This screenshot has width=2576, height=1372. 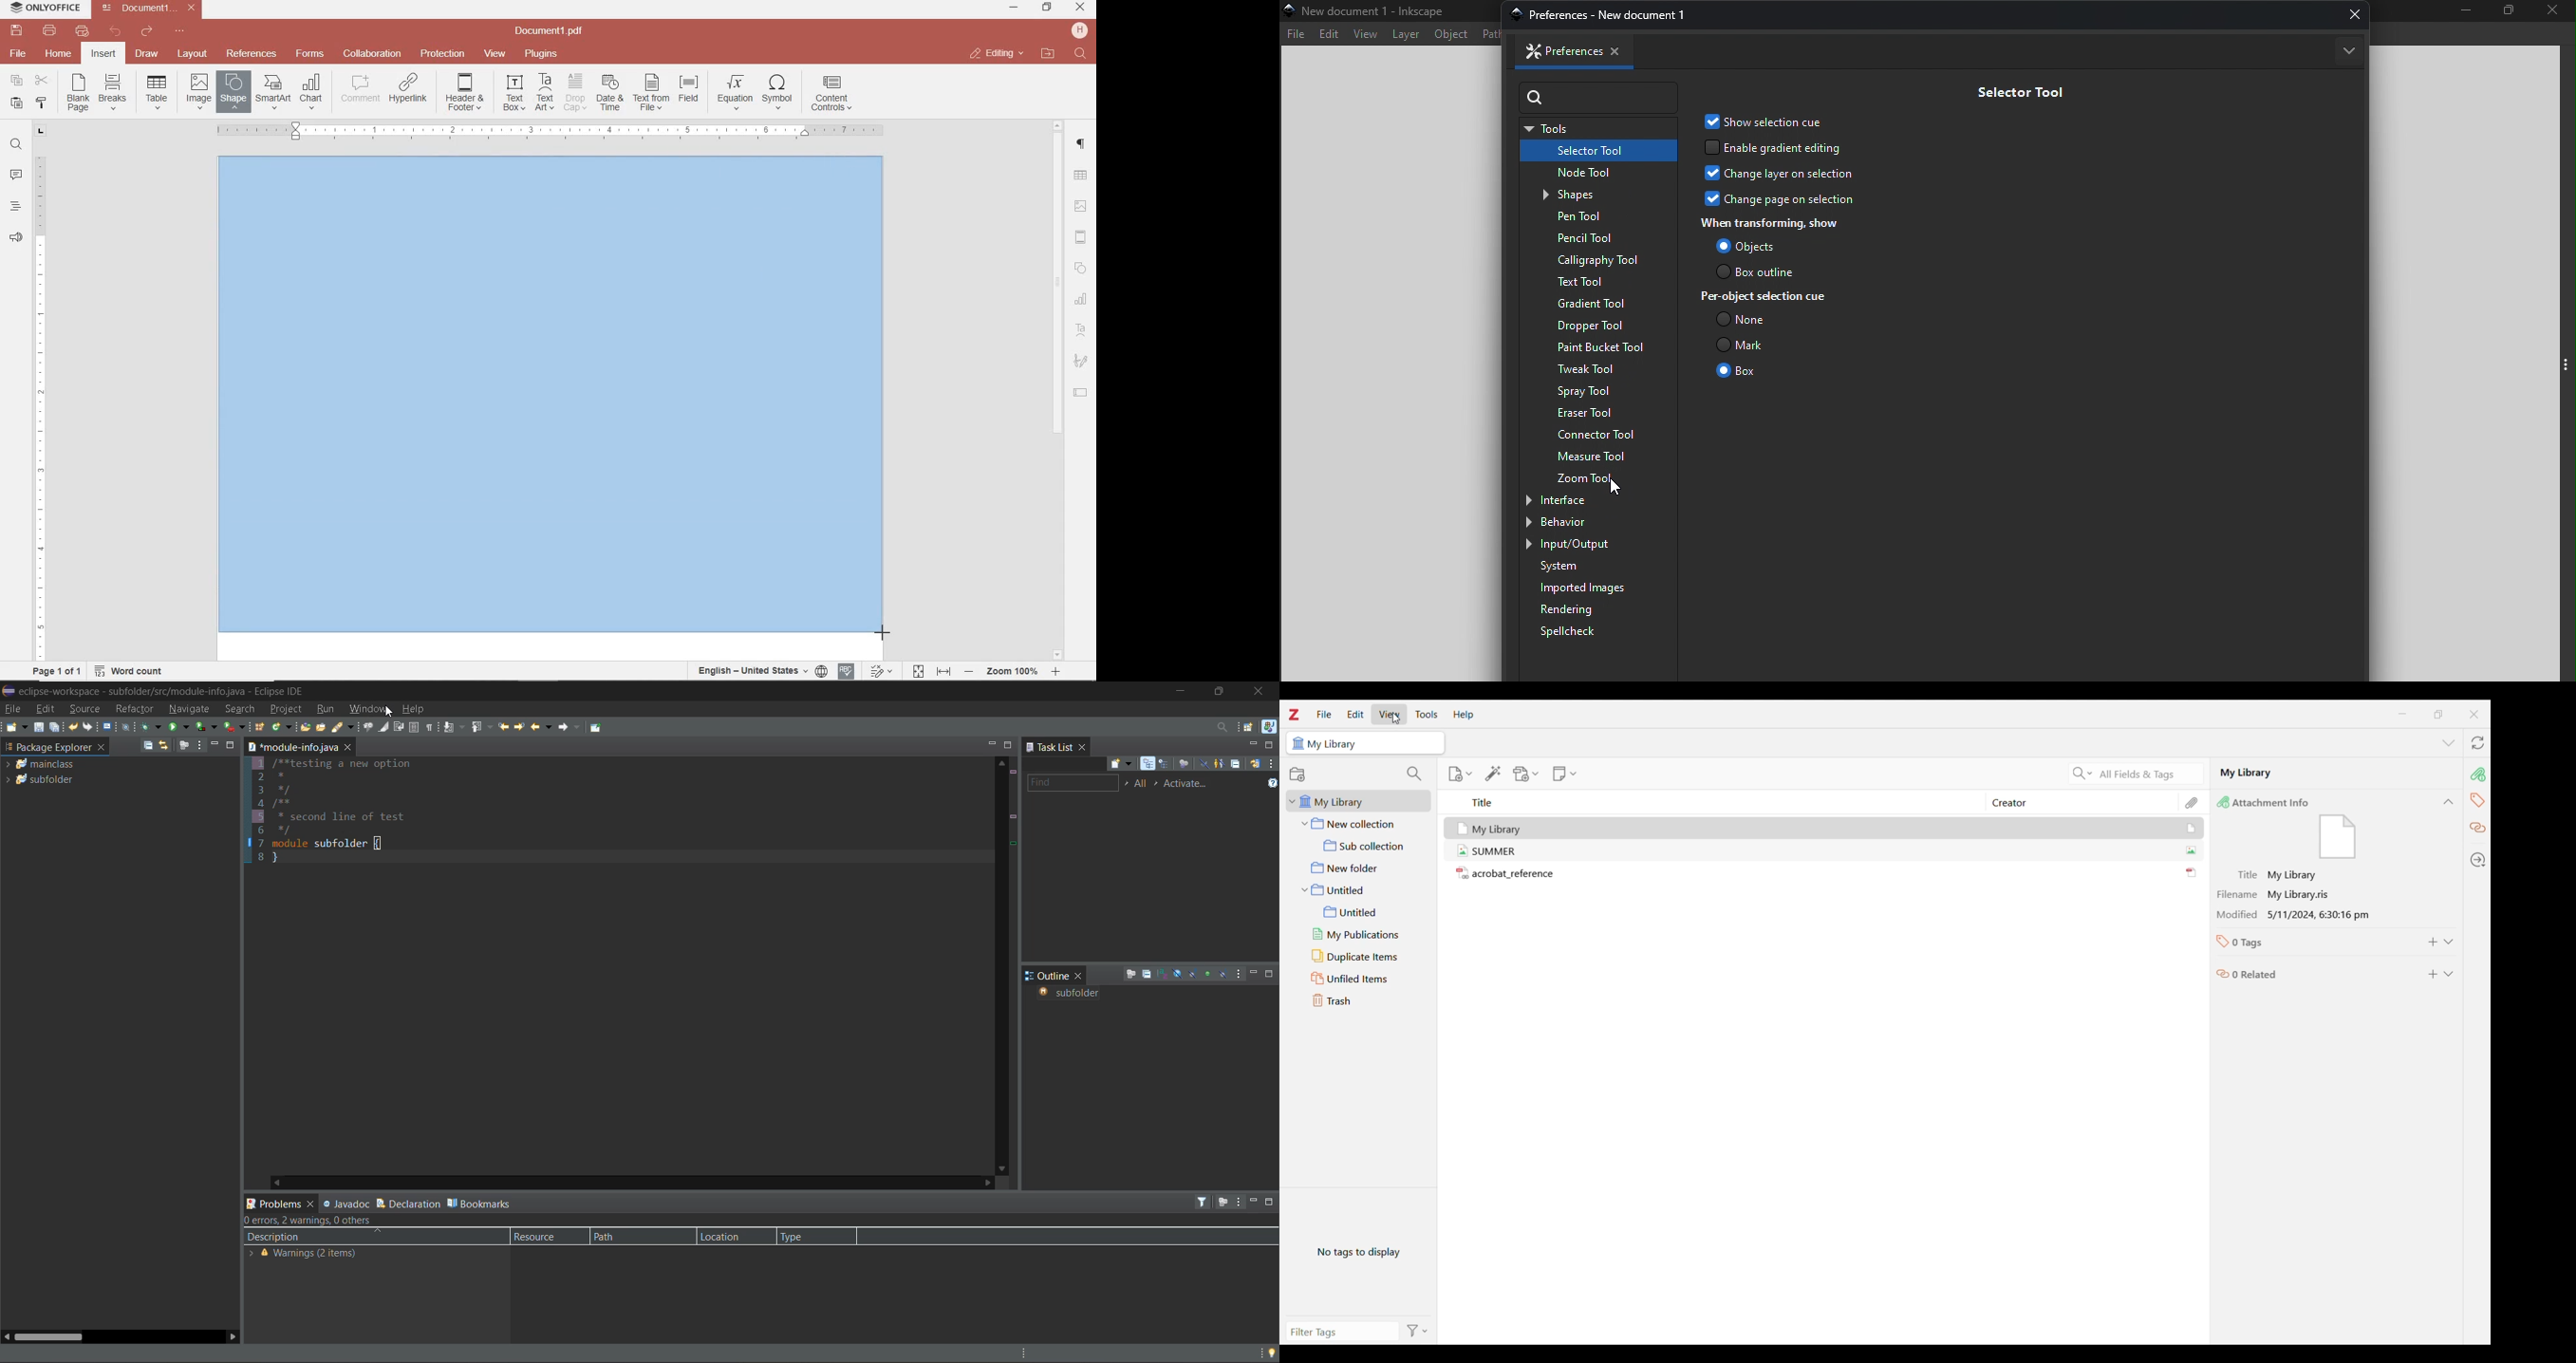 What do you see at coordinates (1740, 318) in the screenshot?
I see `None` at bounding box center [1740, 318].